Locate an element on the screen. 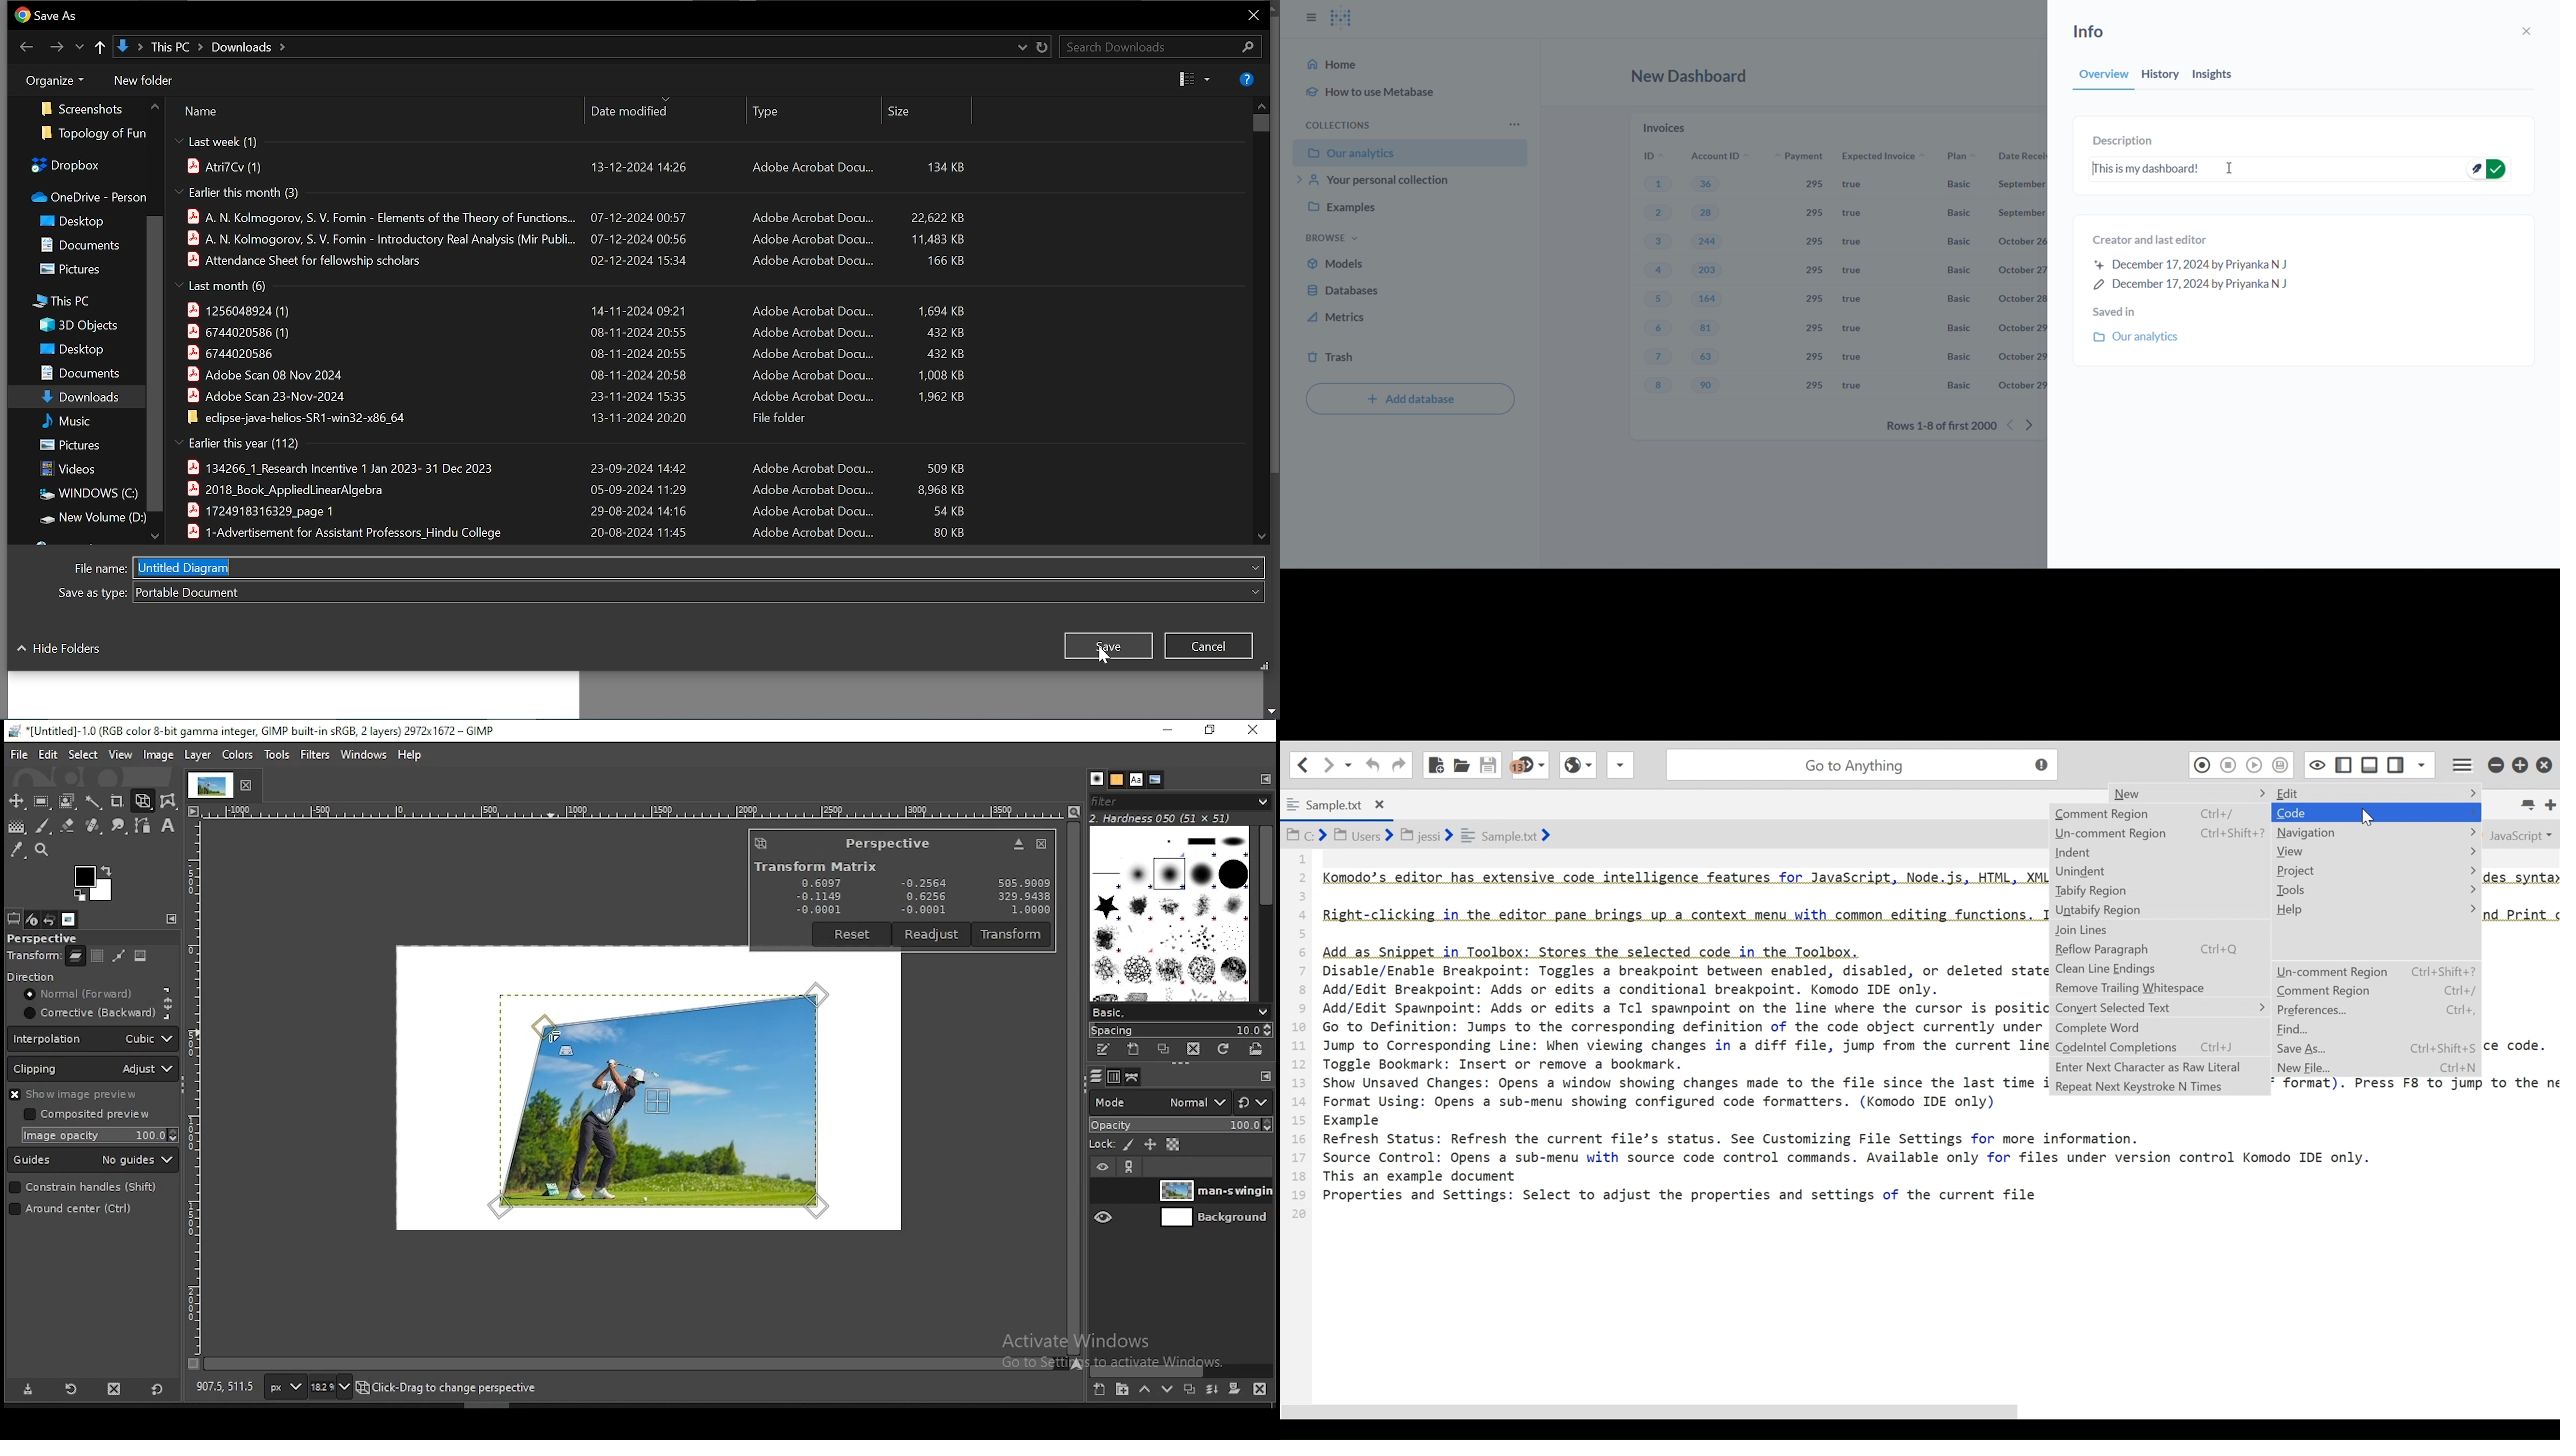 The width and height of the screenshot is (2576, 1456). 23-09-2024 14:42 is located at coordinates (632, 468).